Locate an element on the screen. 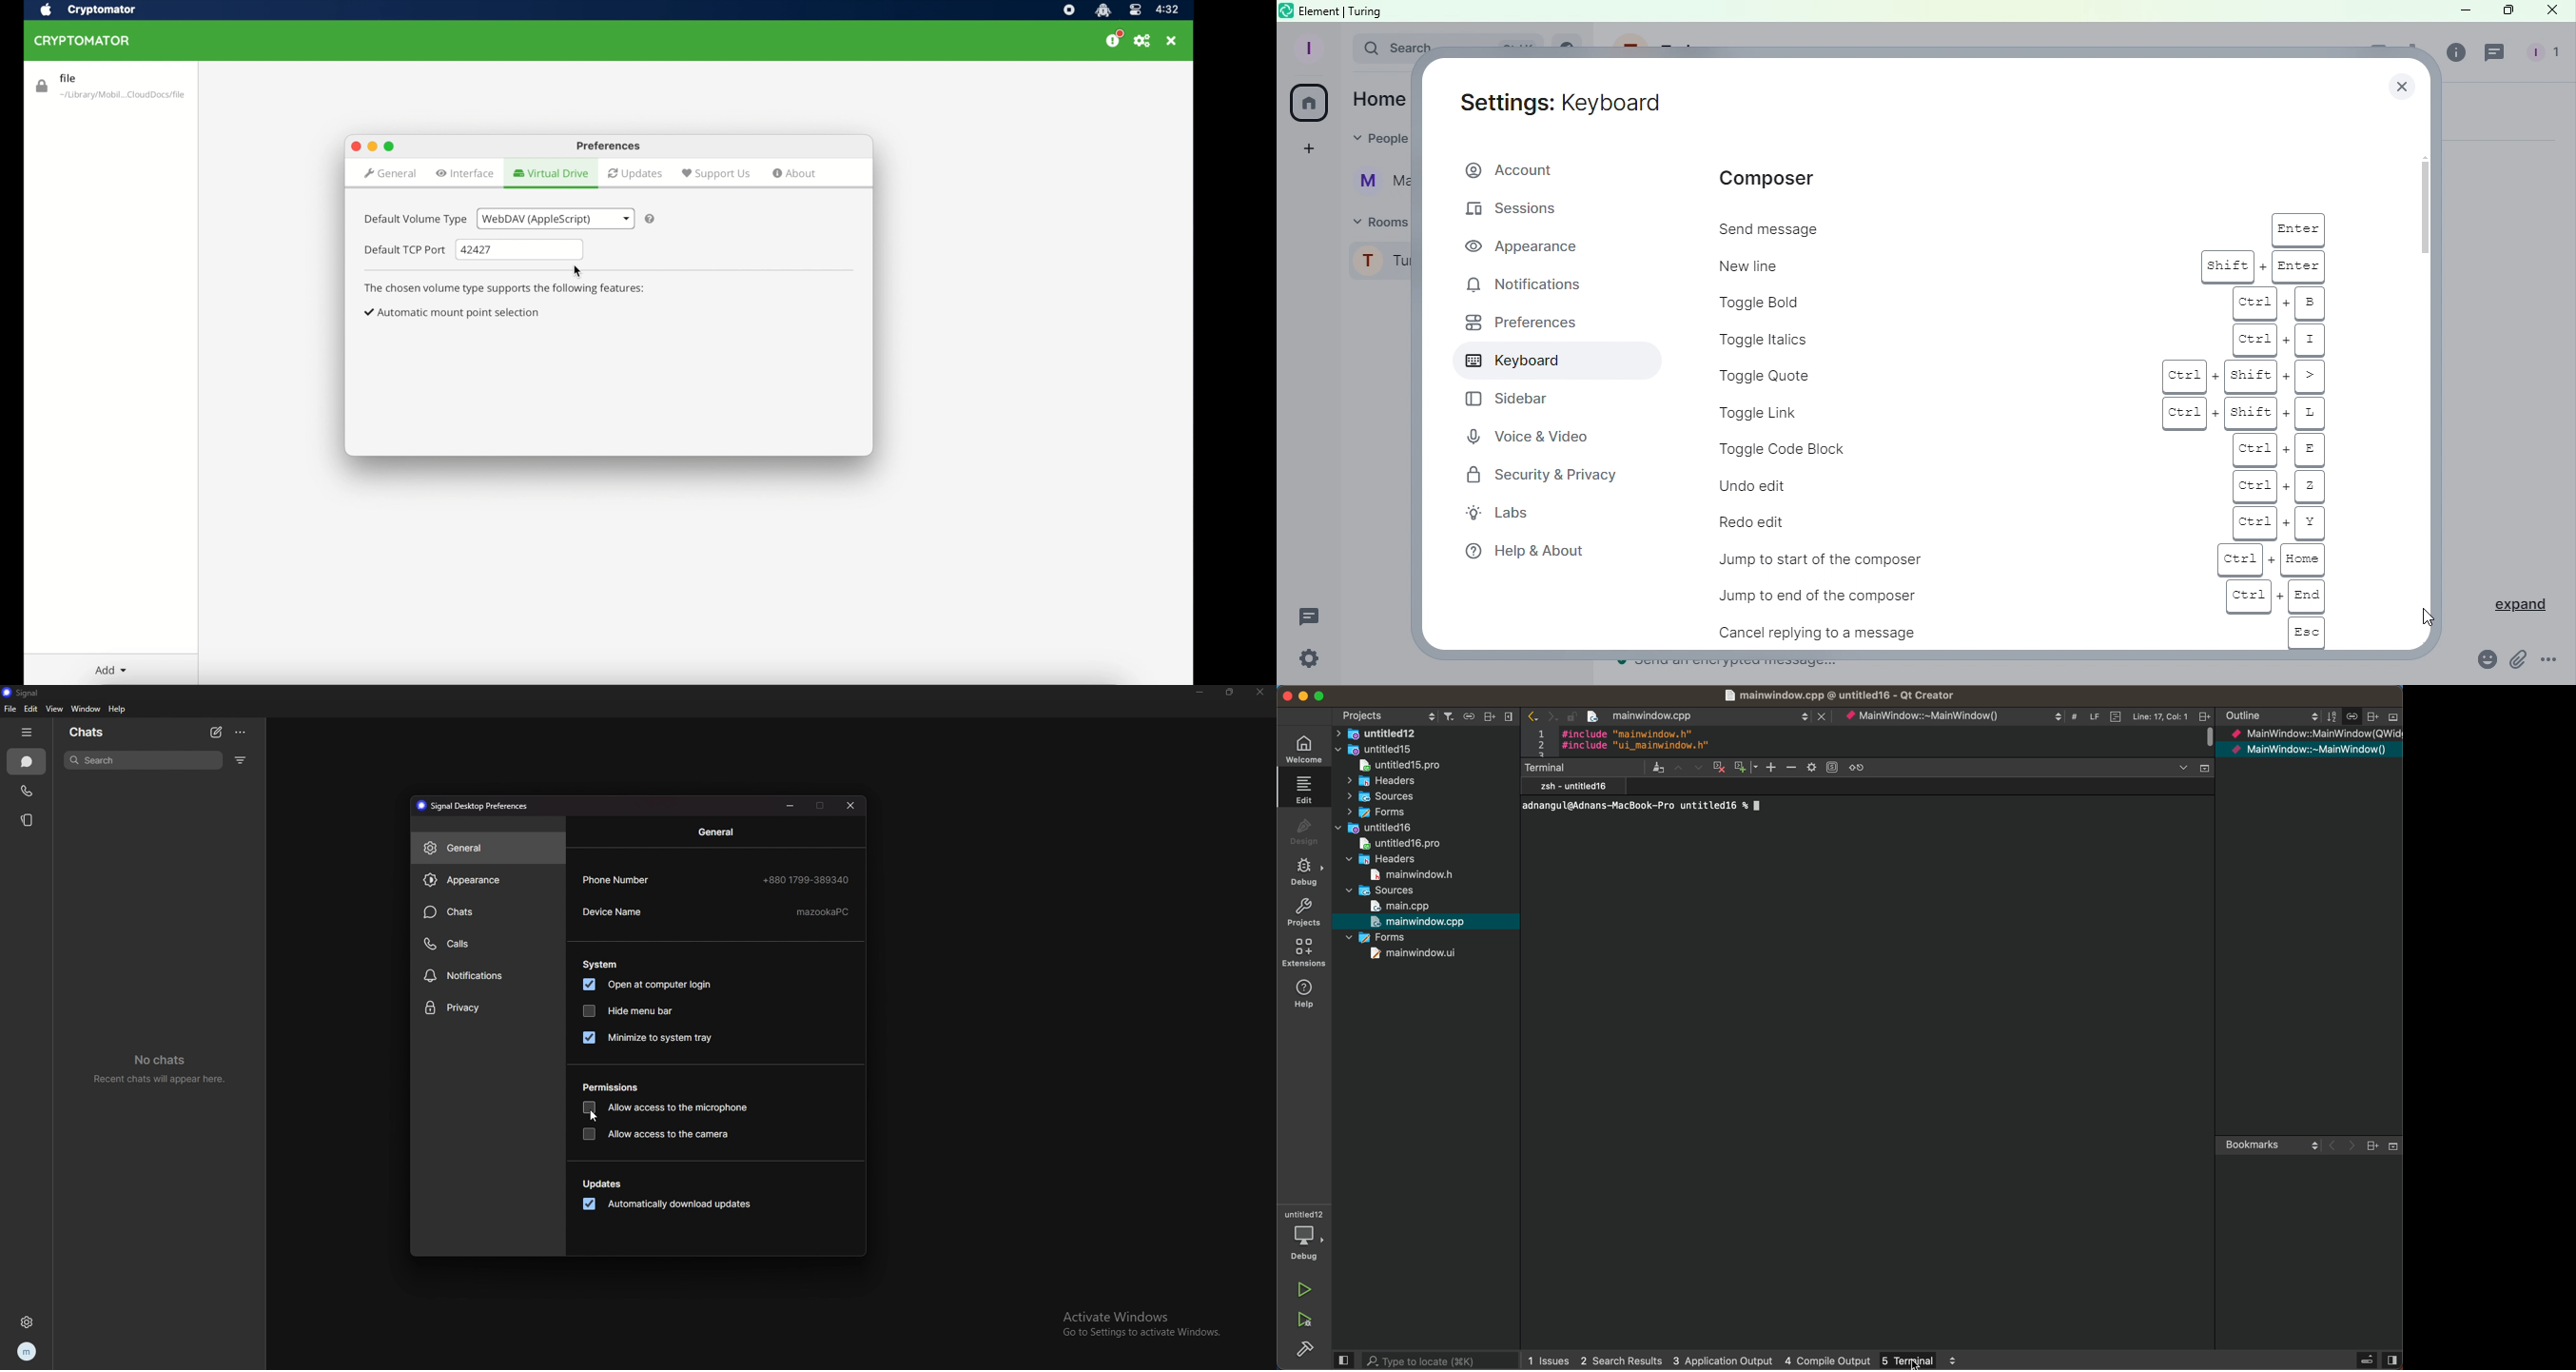 Image resolution: width=2576 pixels, height=1372 pixels. Ctrl + shift +> is located at coordinates (2246, 379).